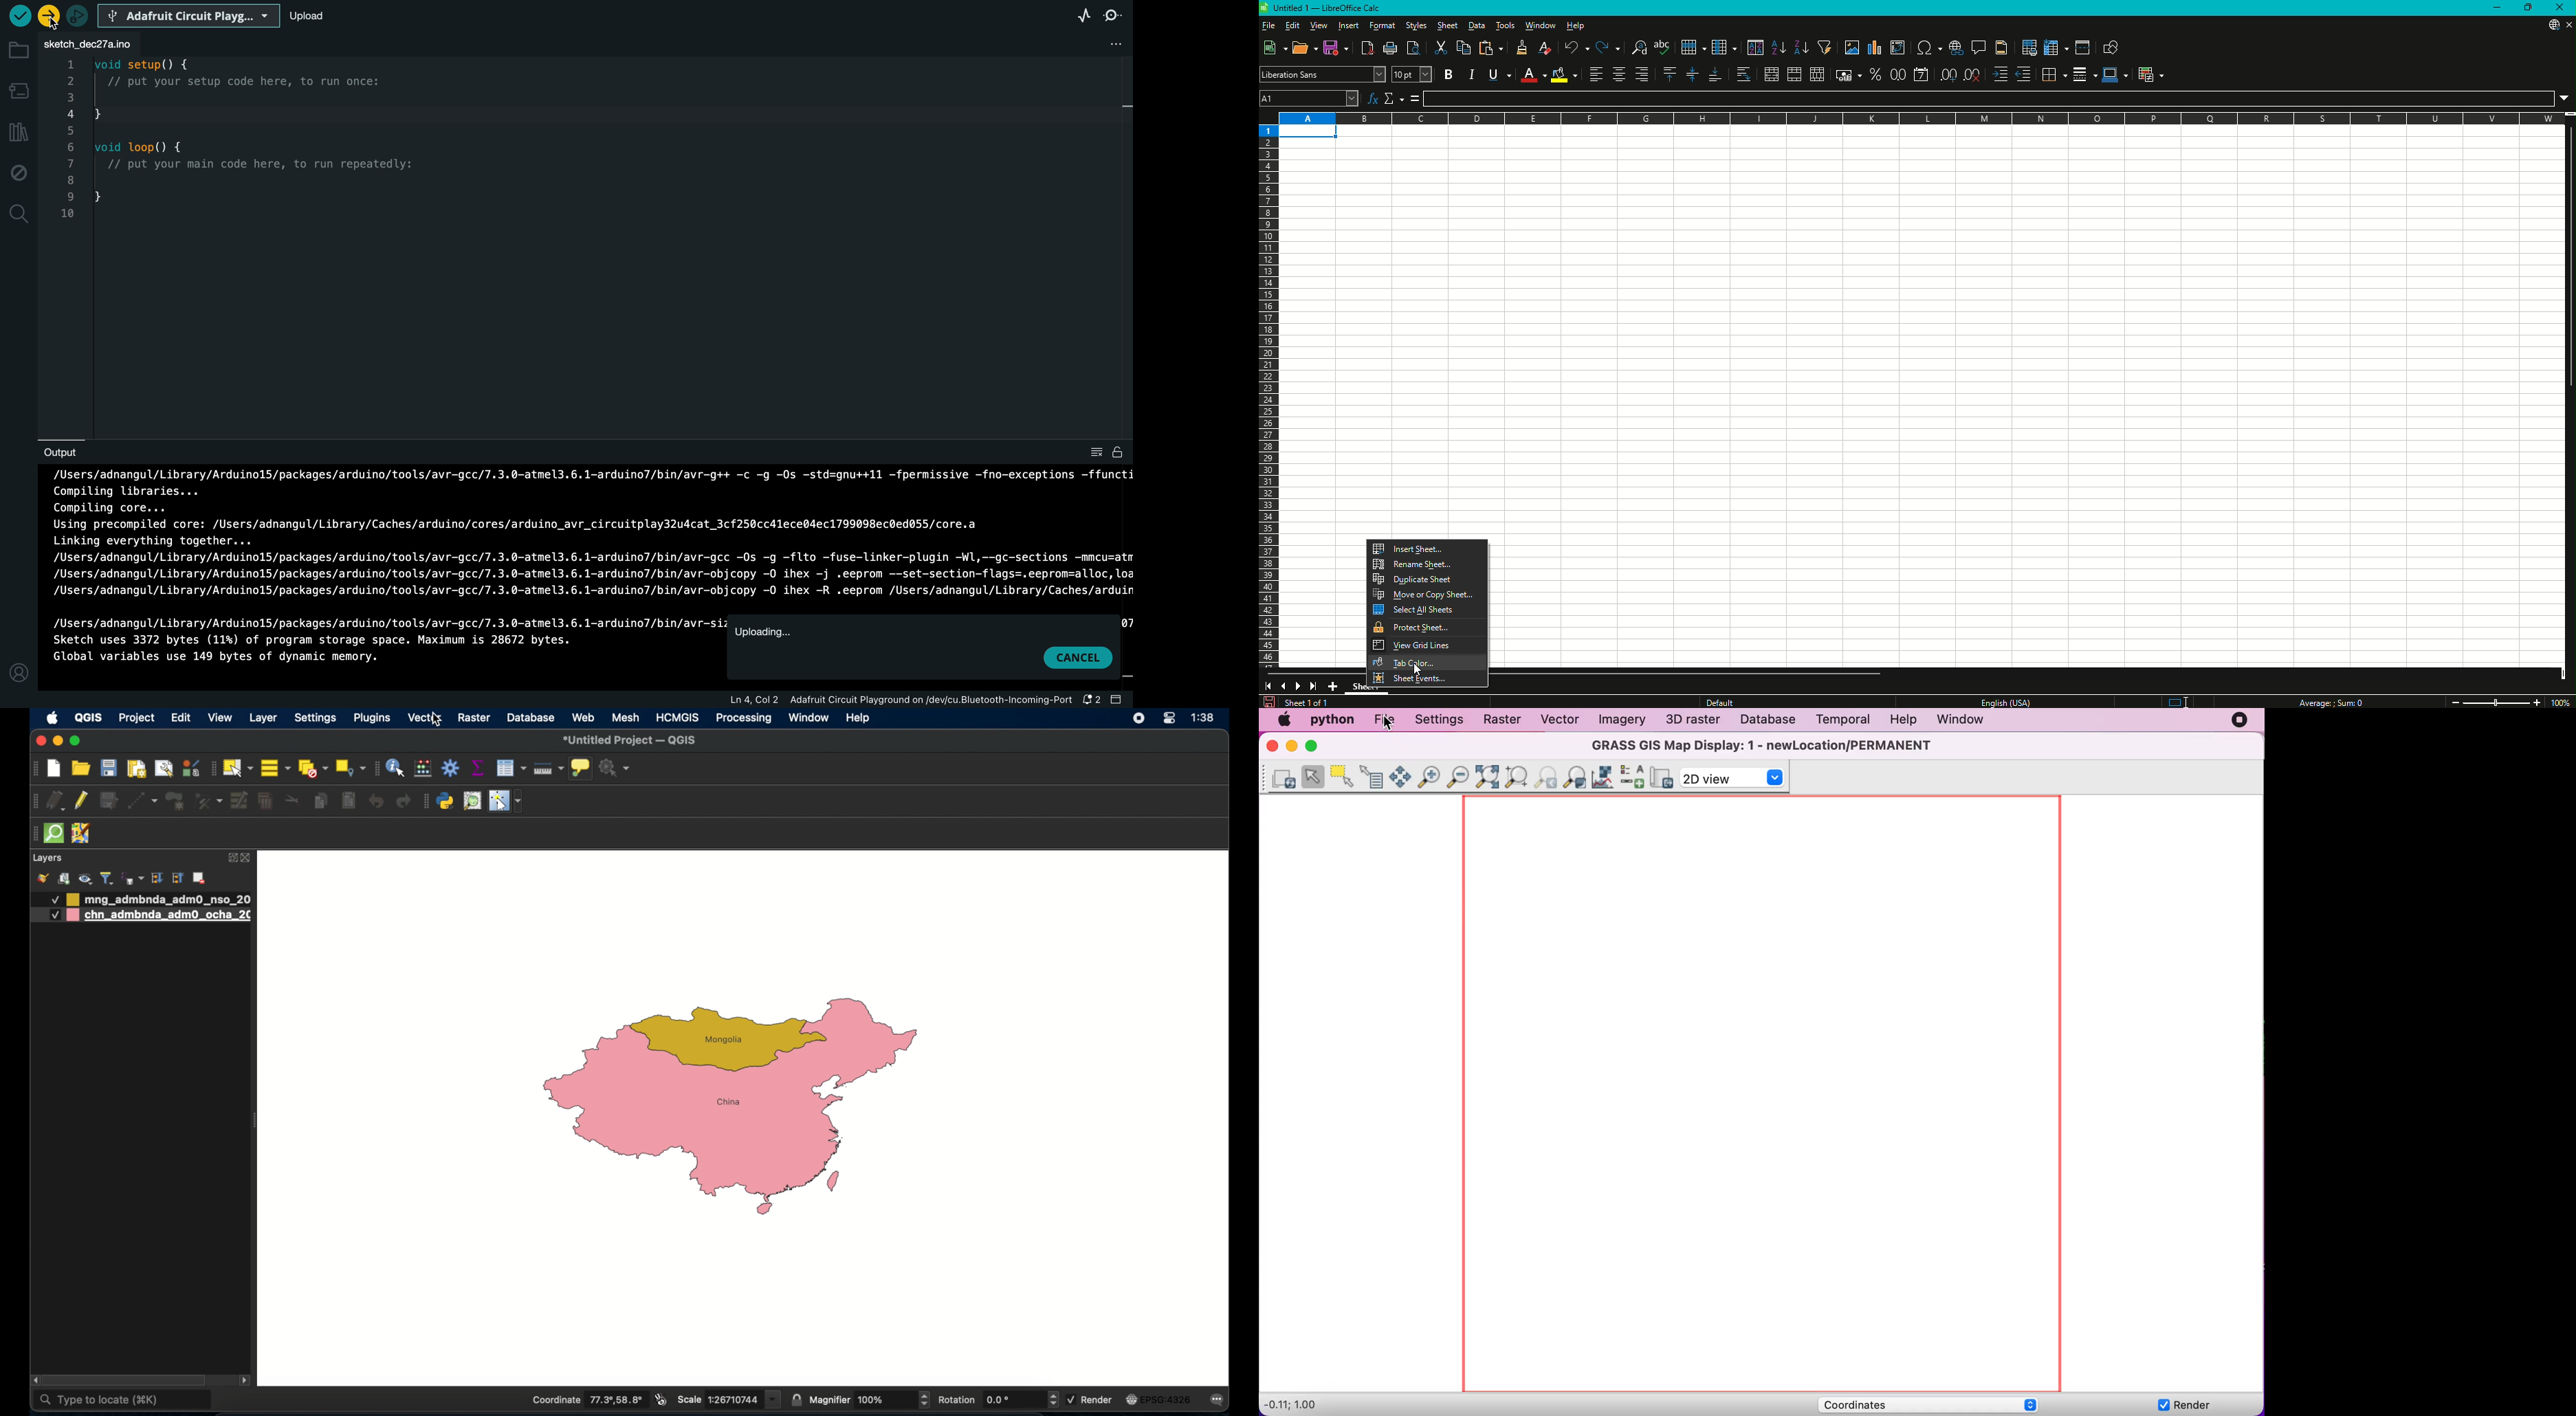 The height and width of the screenshot is (1428, 2576). I want to click on edit, so click(180, 717).